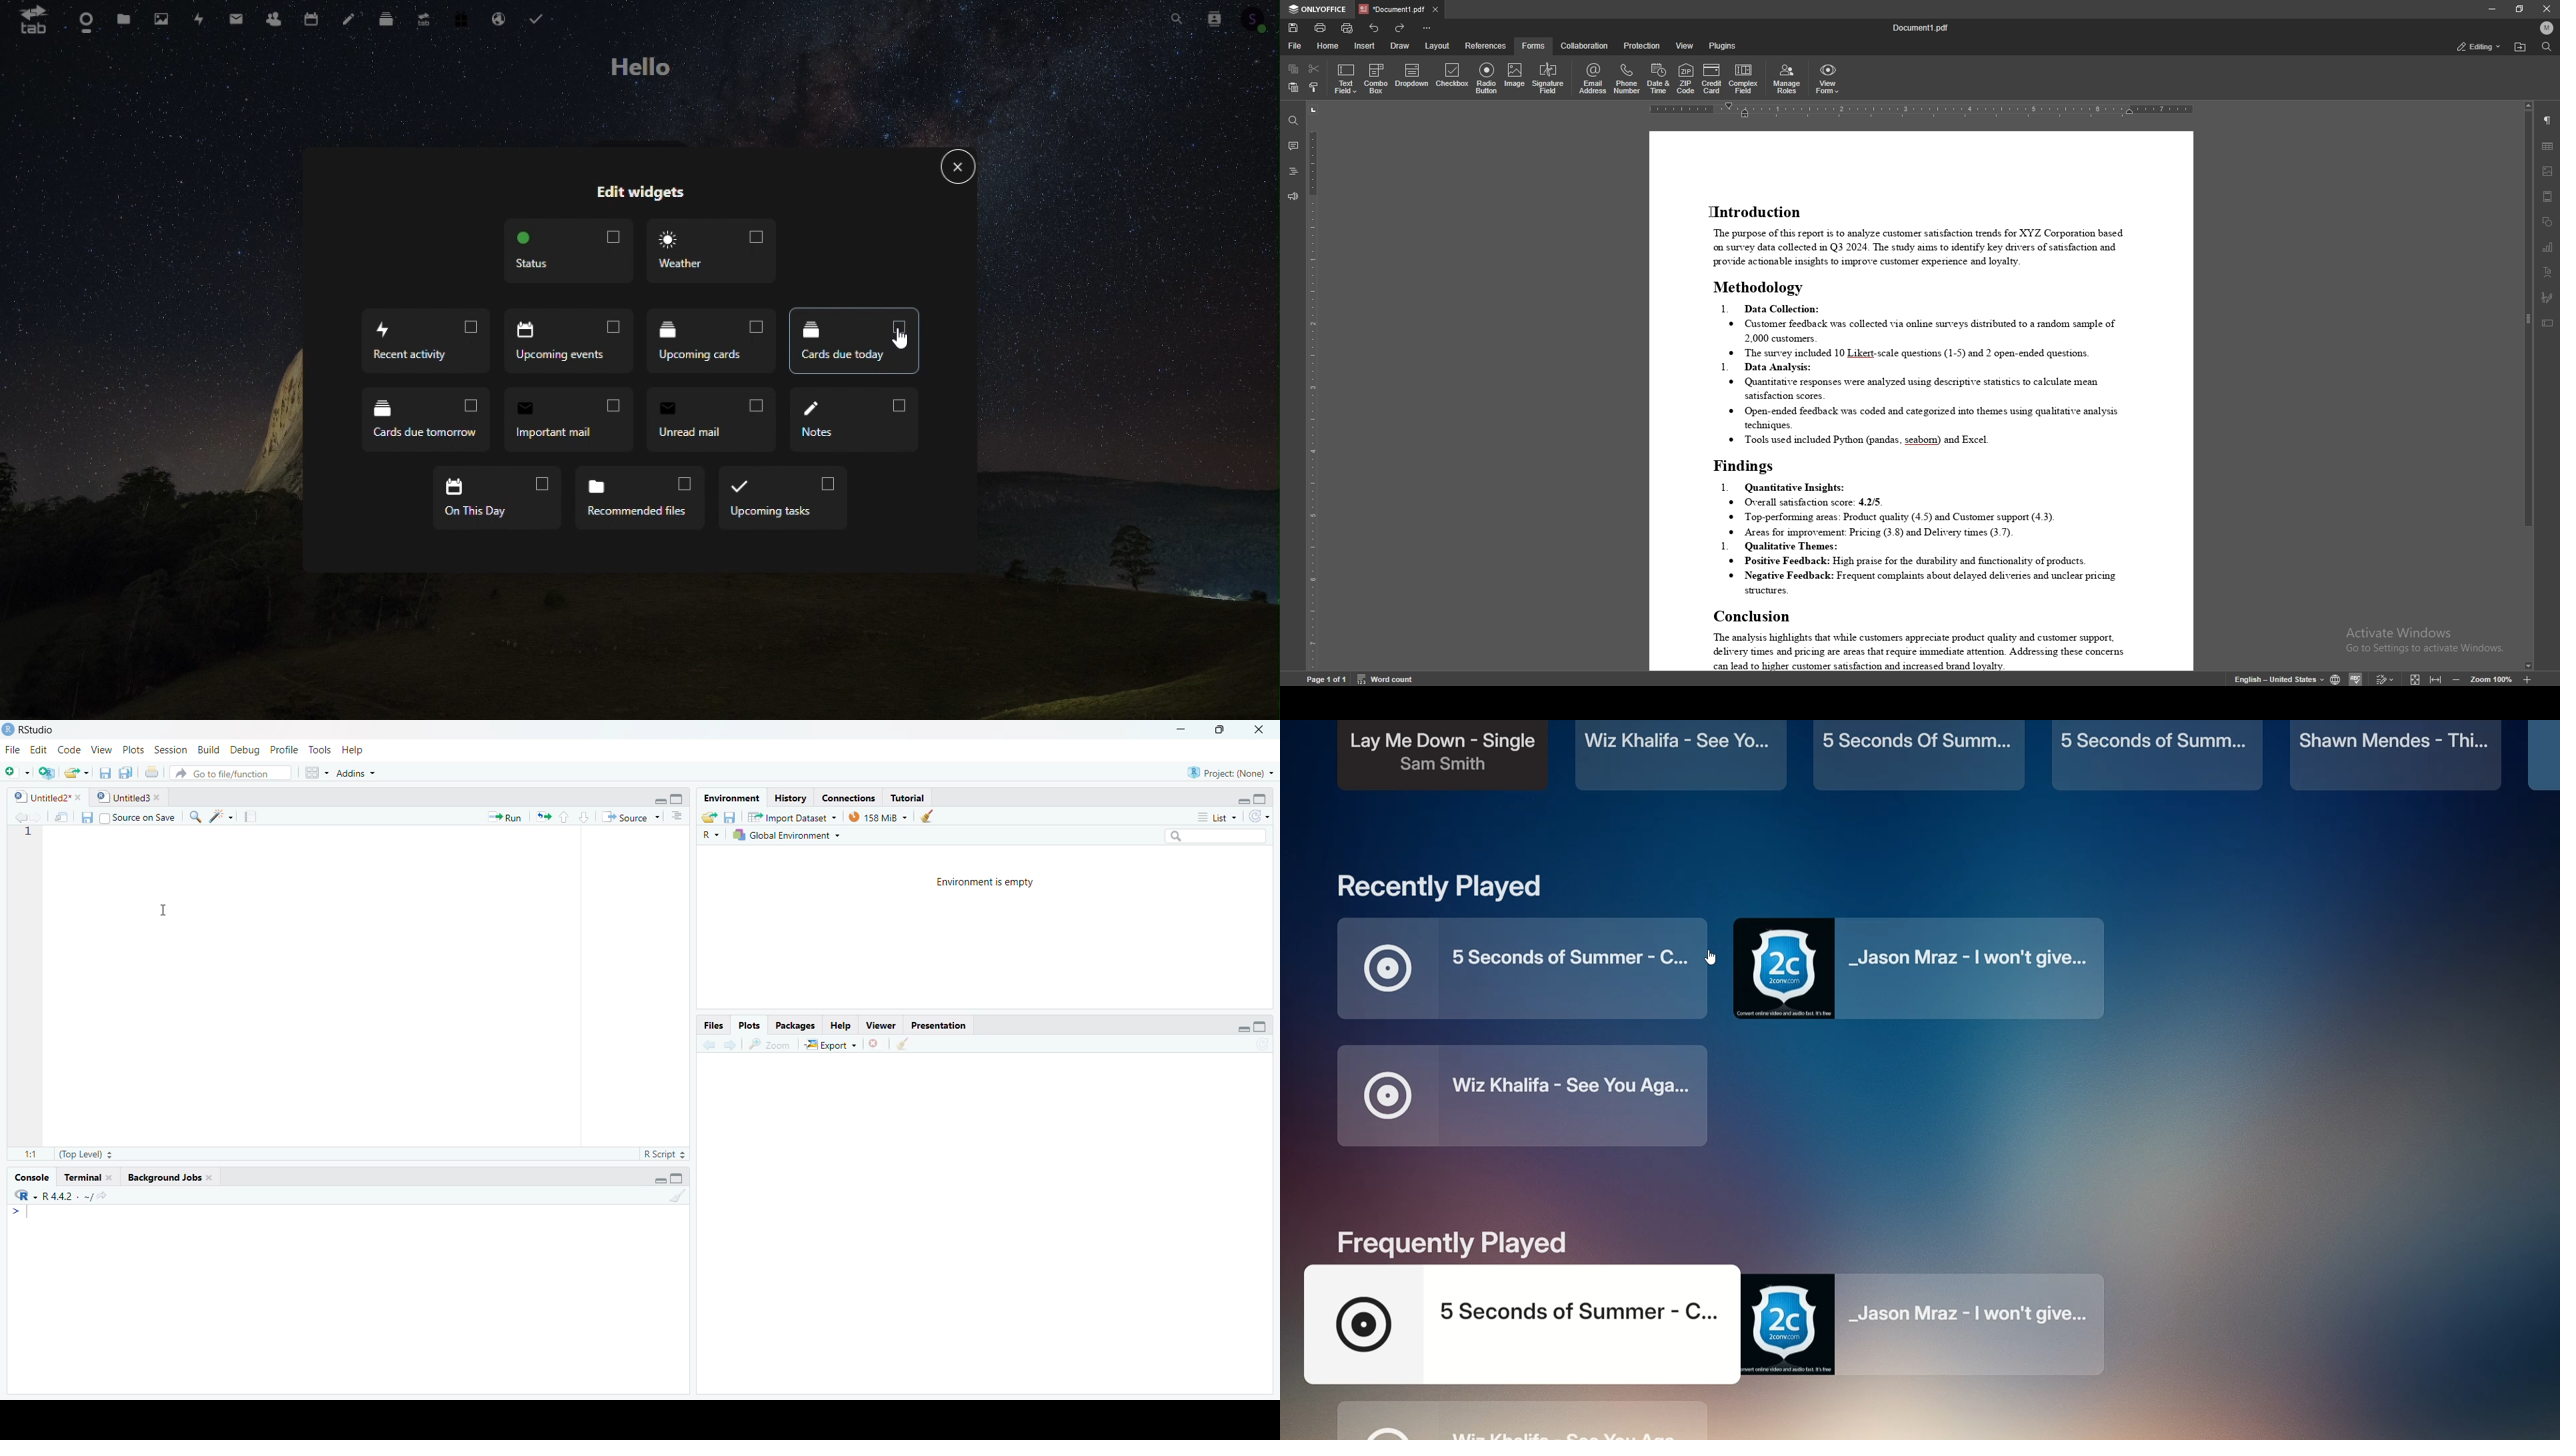  What do you see at coordinates (2480, 47) in the screenshot?
I see `status` at bounding box center [2480, 47].